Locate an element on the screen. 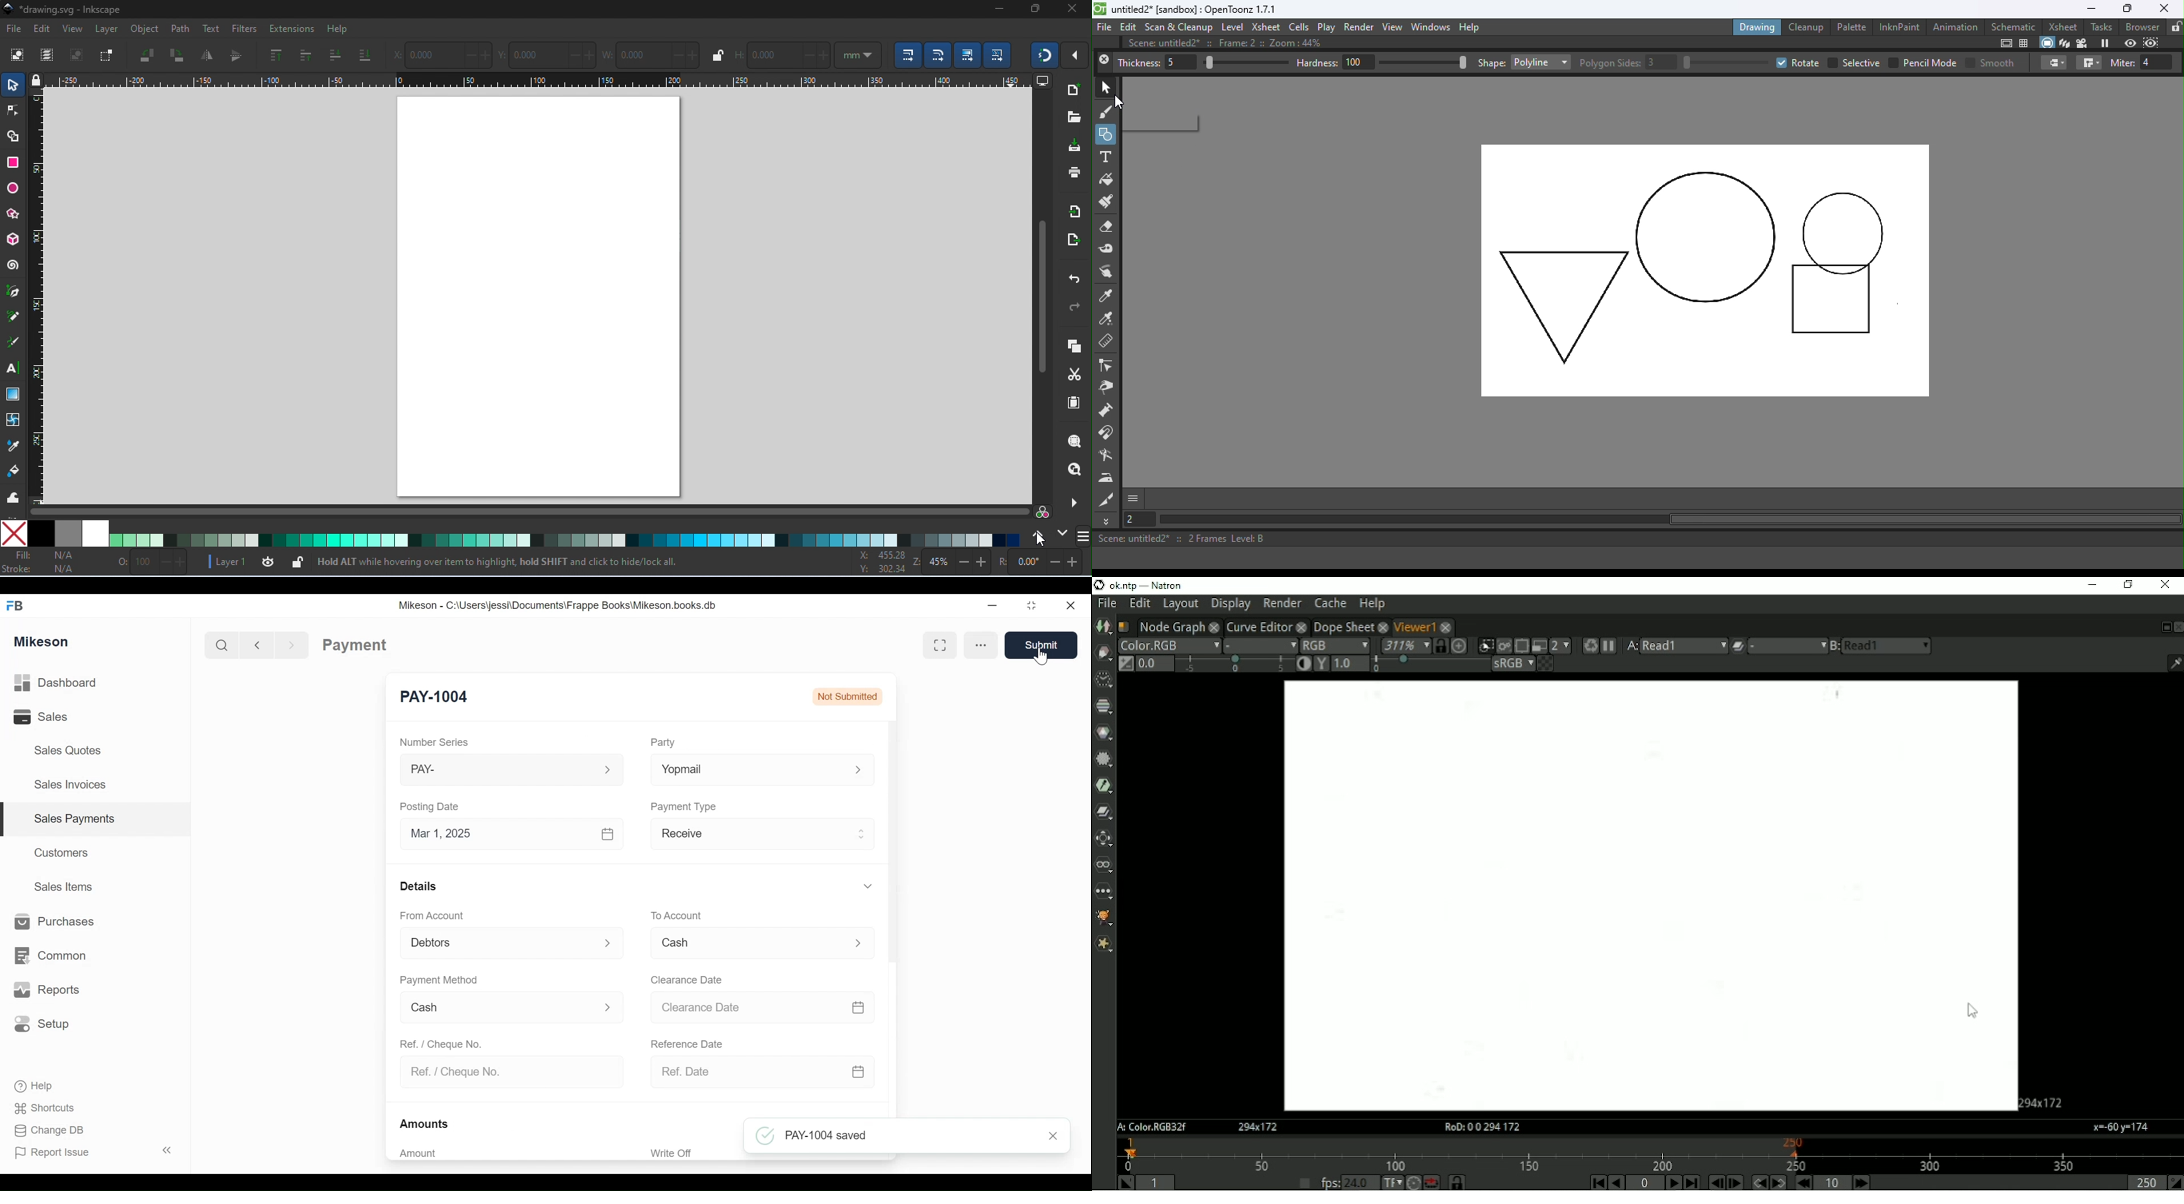 This screenshot has height=1204, width=2184. Posting Date is located at coordinates (436, 807).